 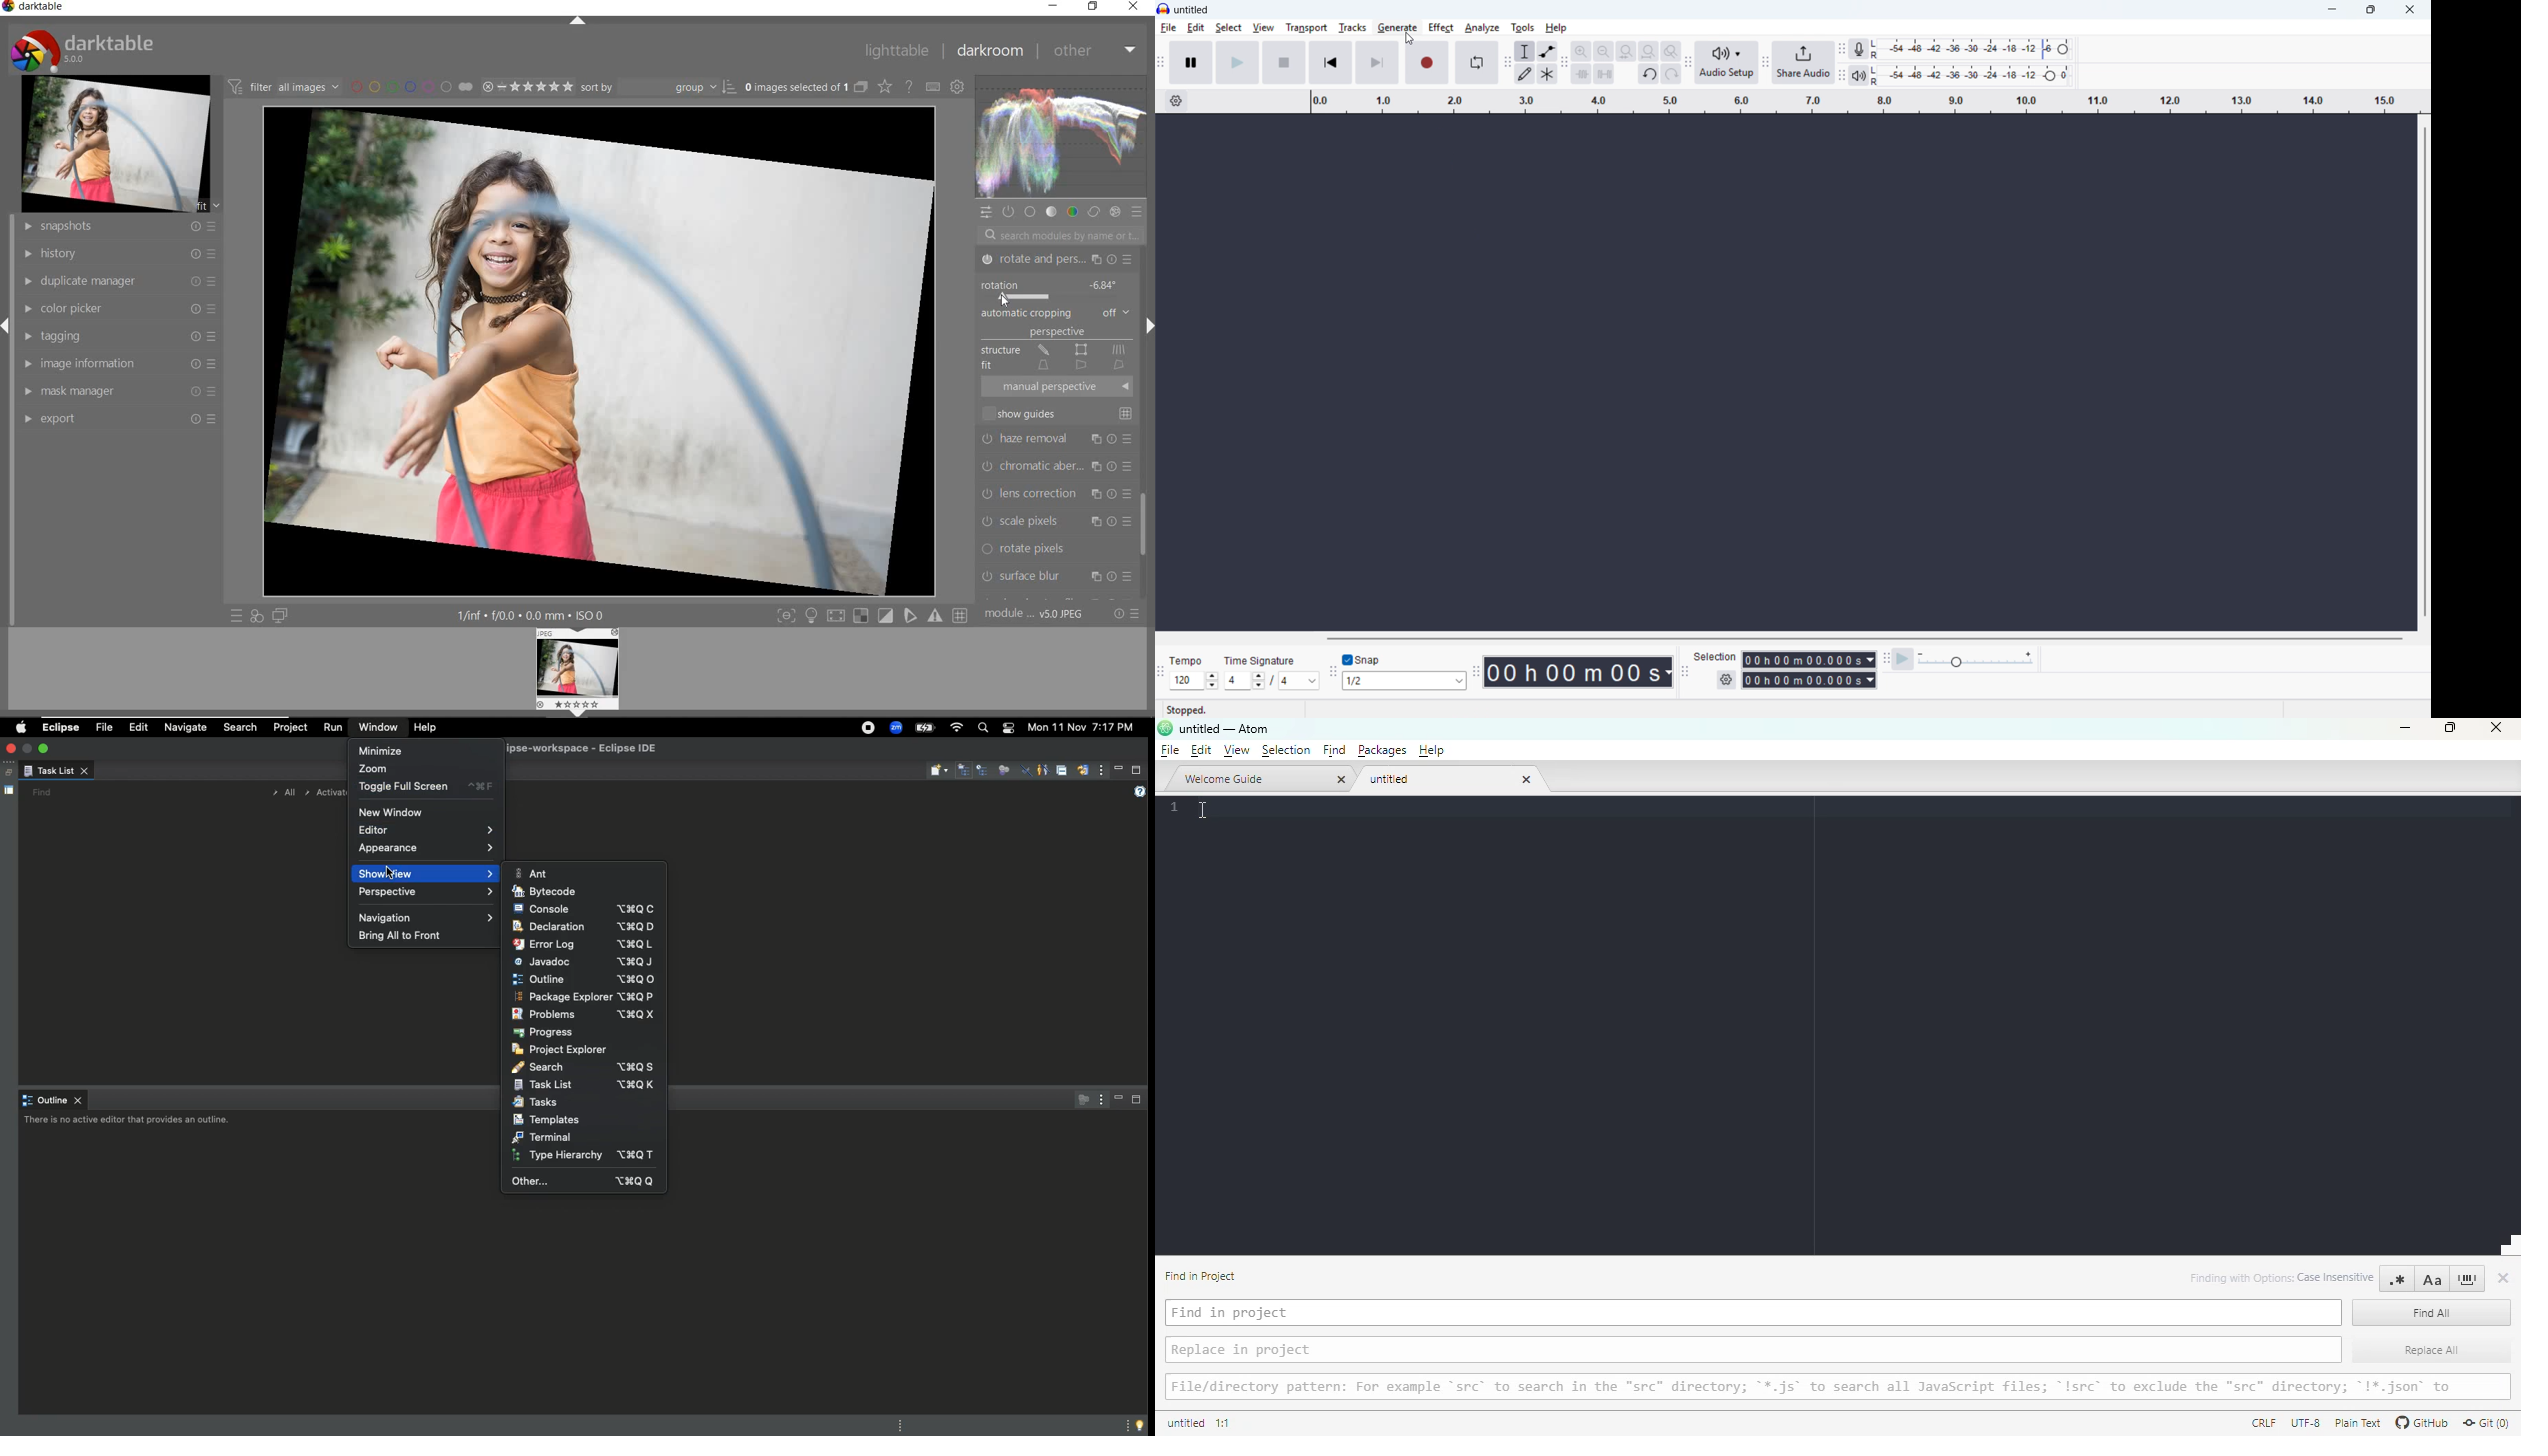 What do you see at coordinates (1305, 27) in the screenshot?
I see `Transport ` at bounding box center [1305, 27].